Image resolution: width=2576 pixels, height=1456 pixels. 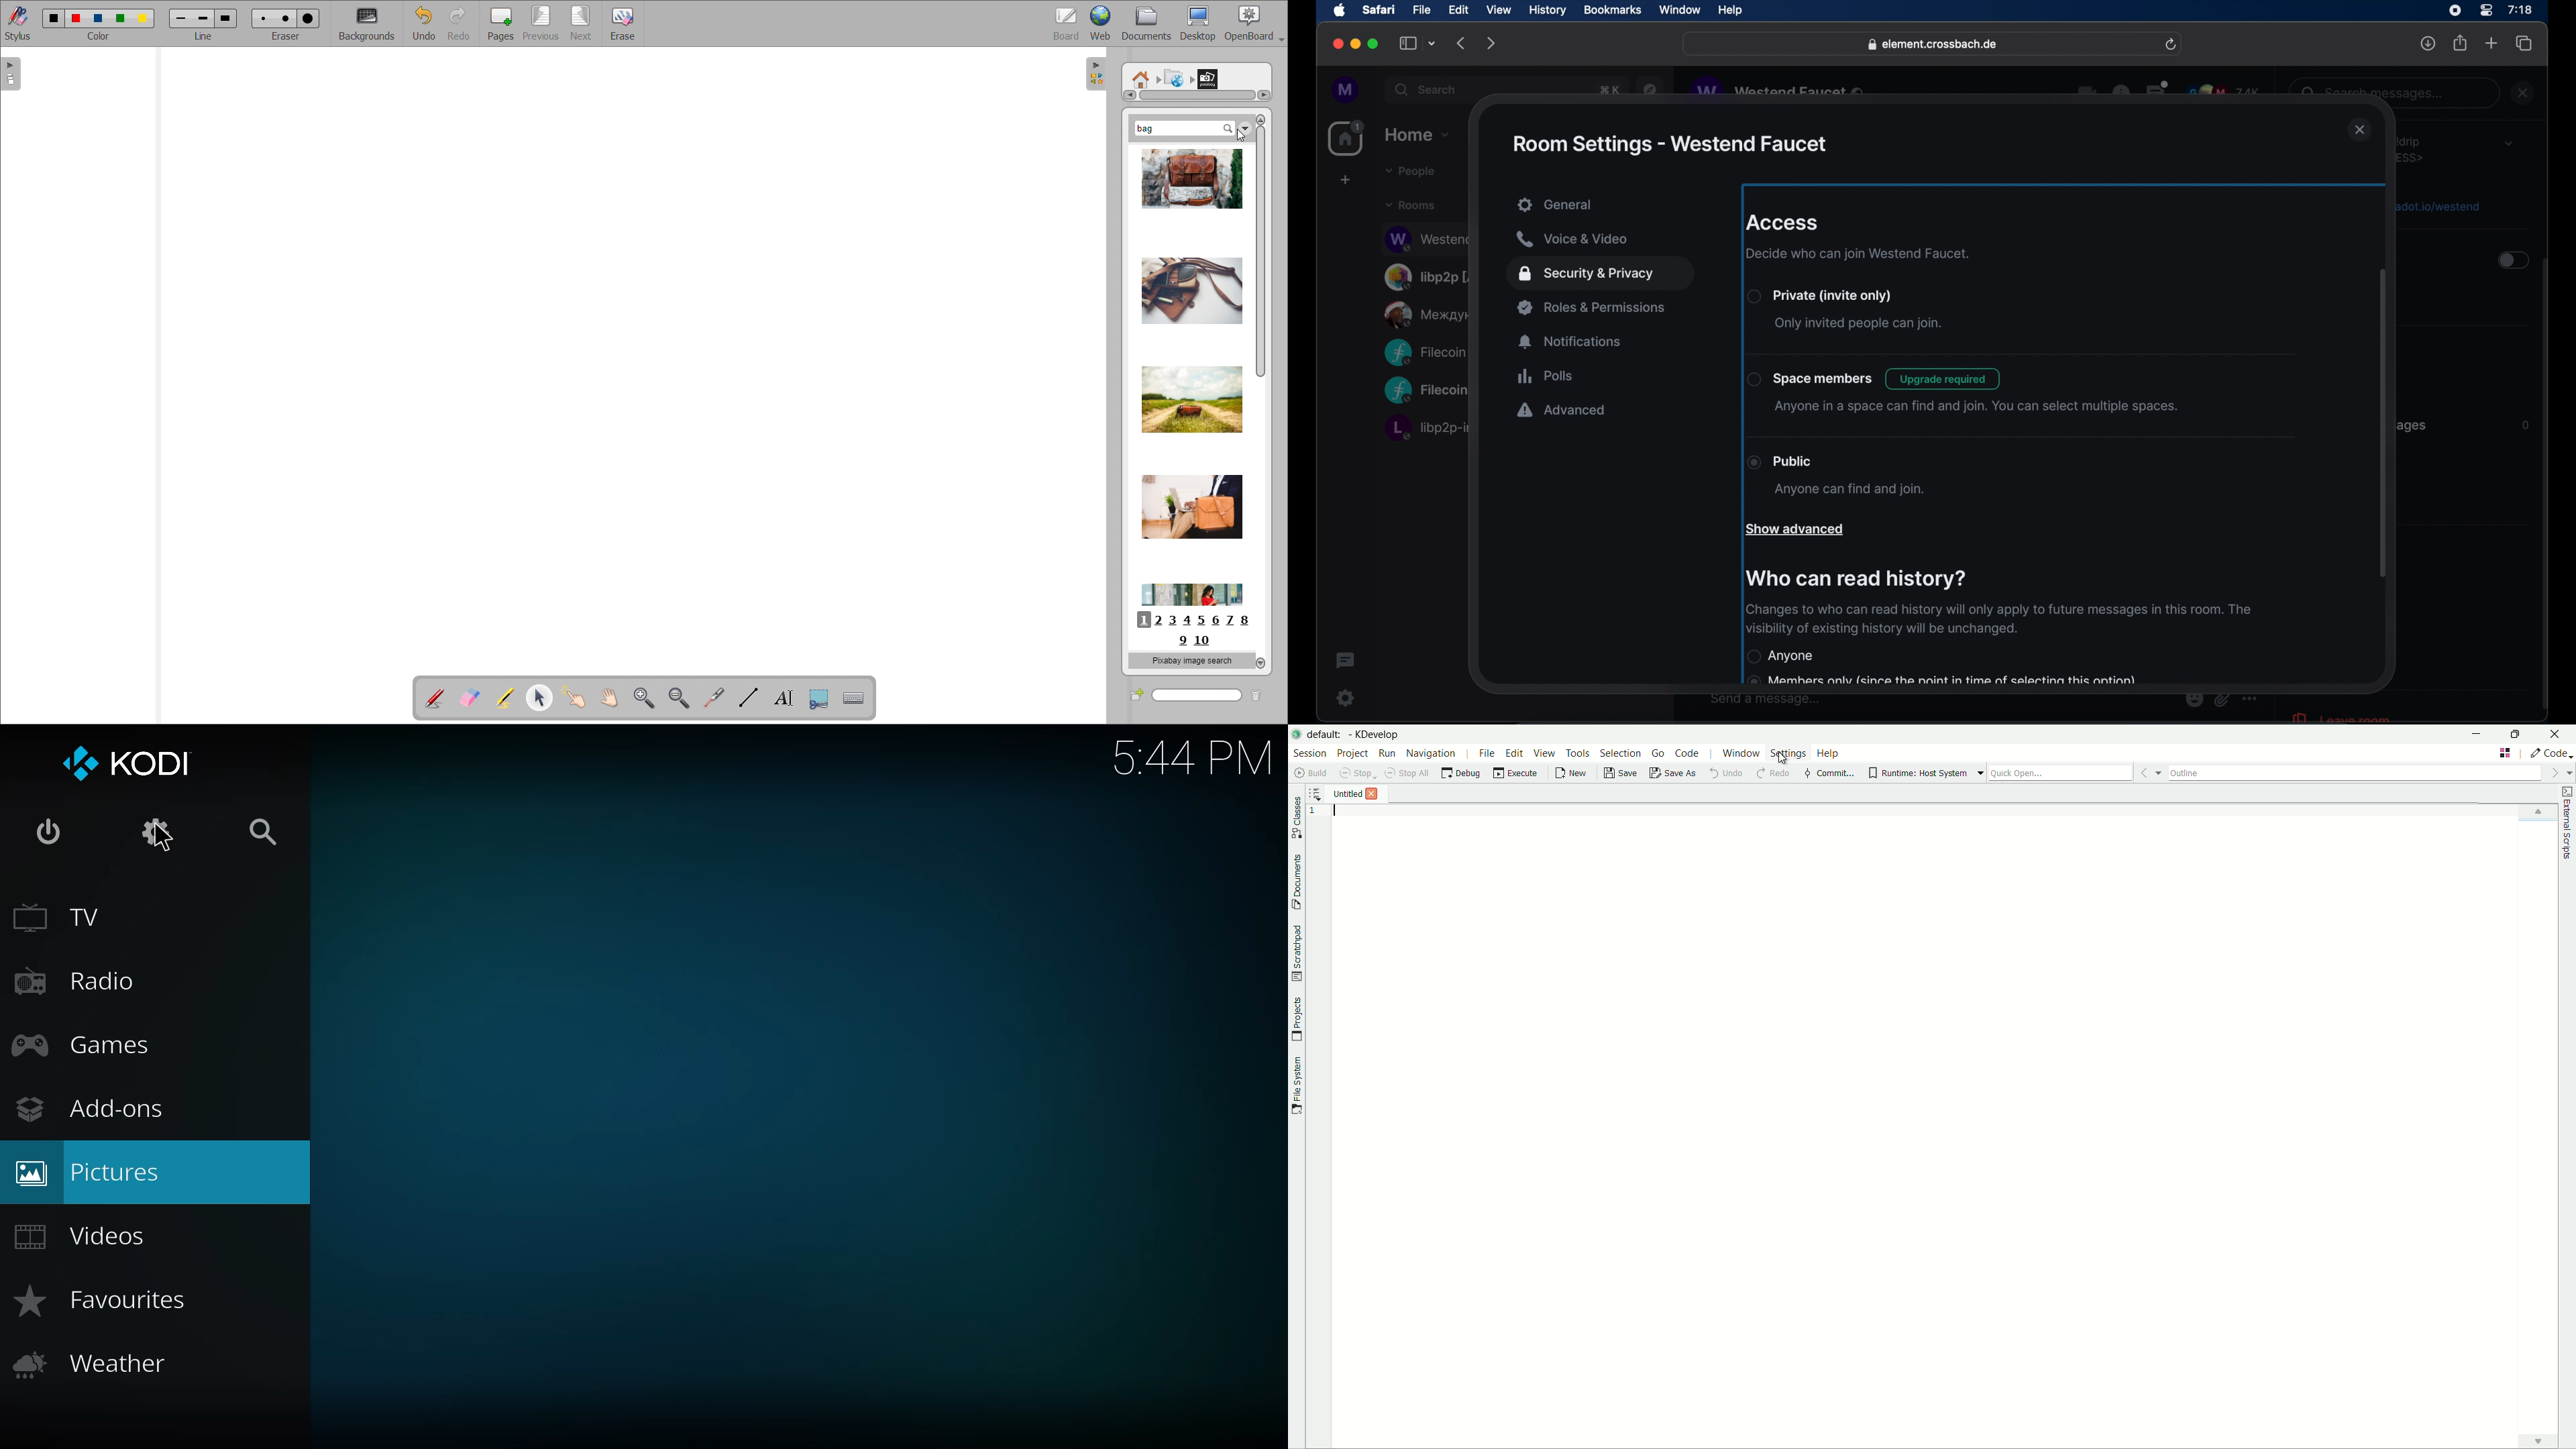 What do you see at coordinates (155, 832) in the screenshot?
I see `settings` at bounding box center [155, 832].